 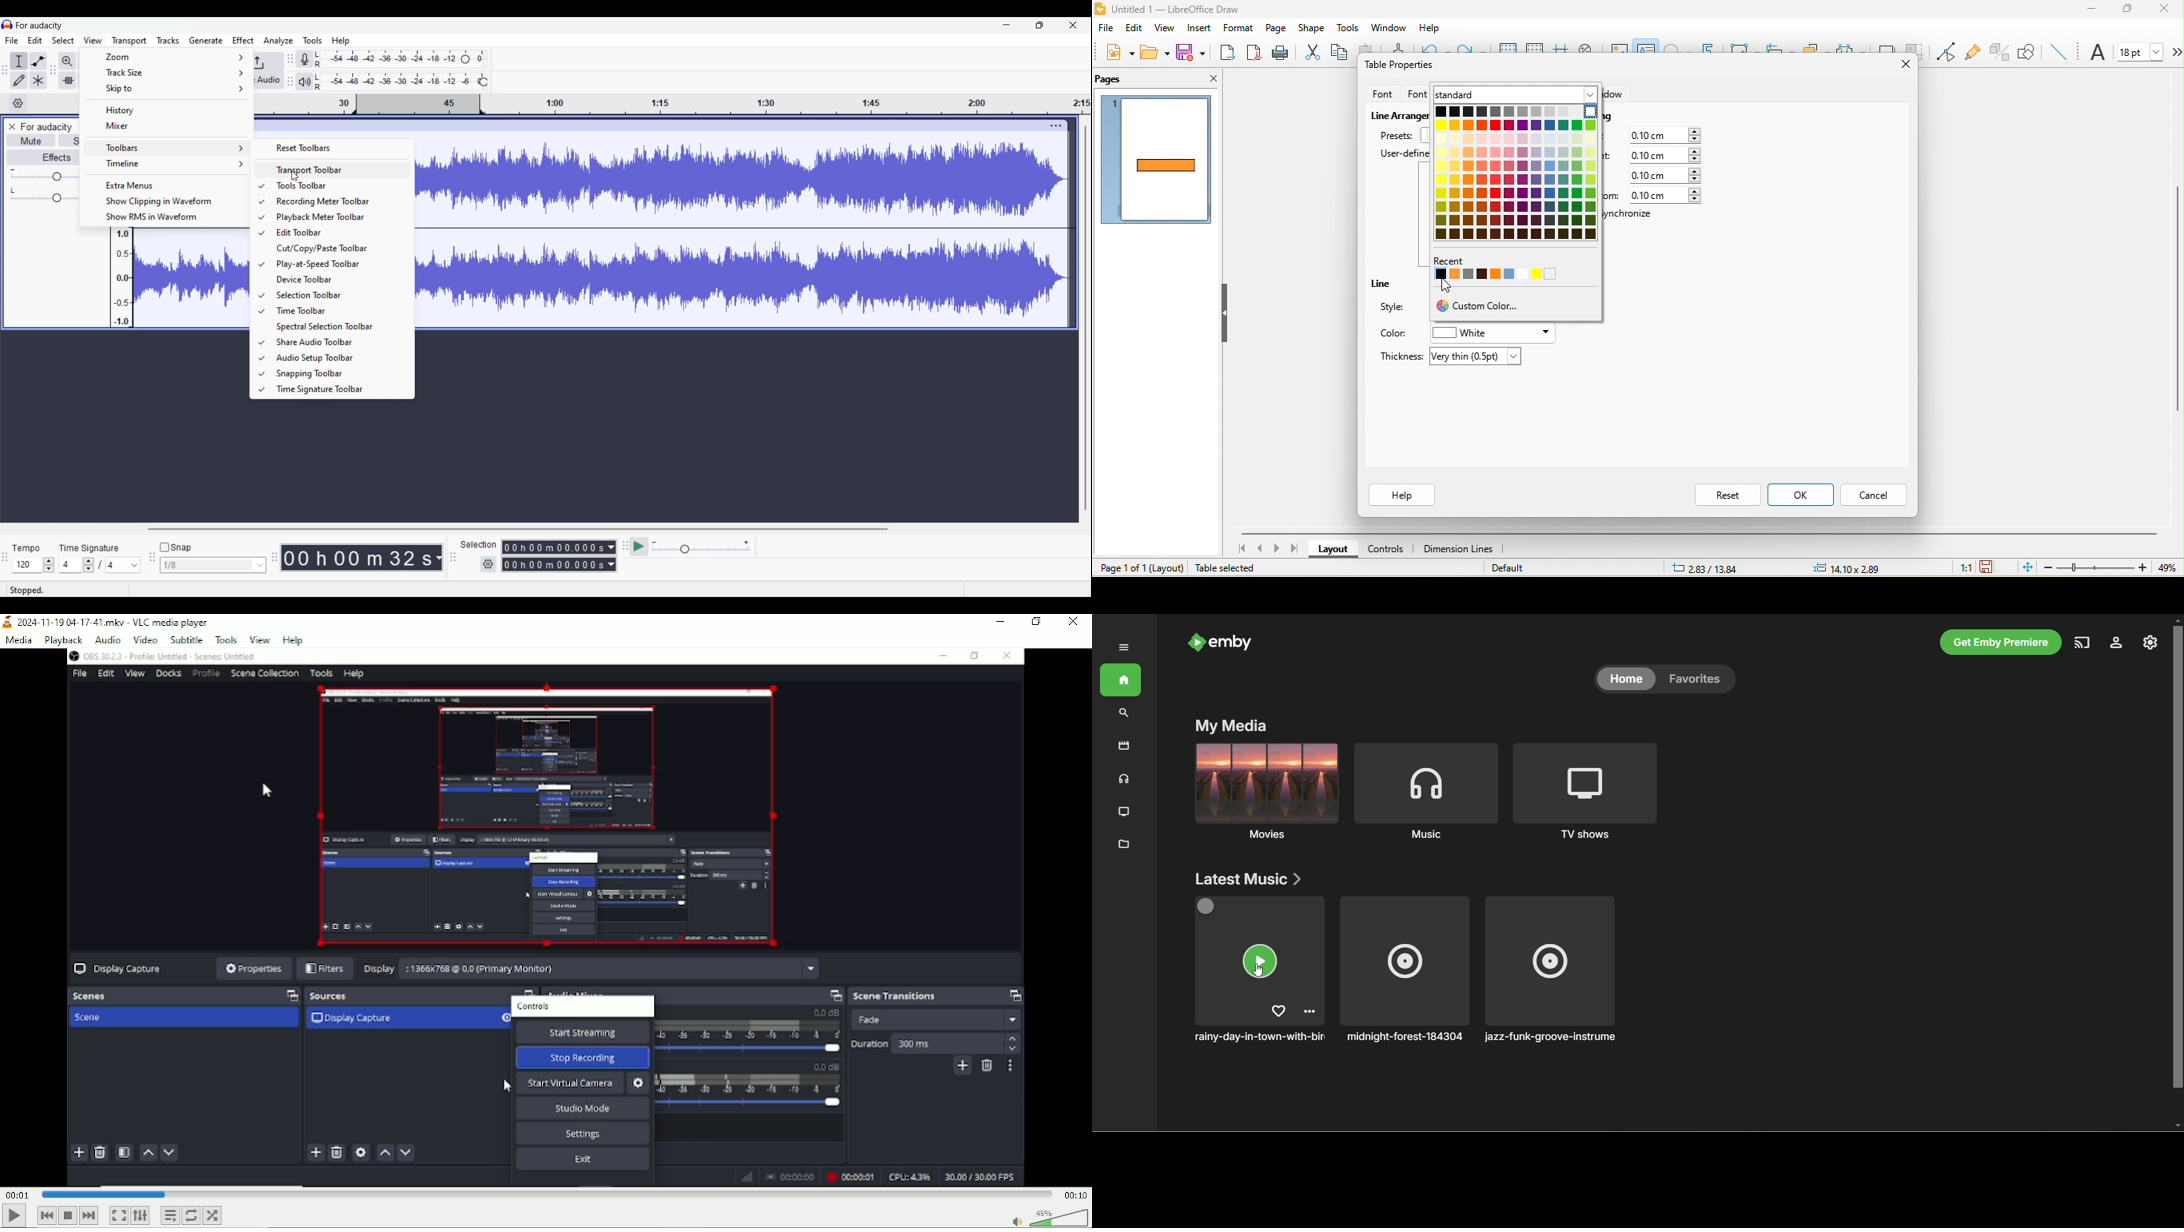 What do you see at coordinates (260, 639) in the screenshot?
I see `view` at bounding box center [260, 639].